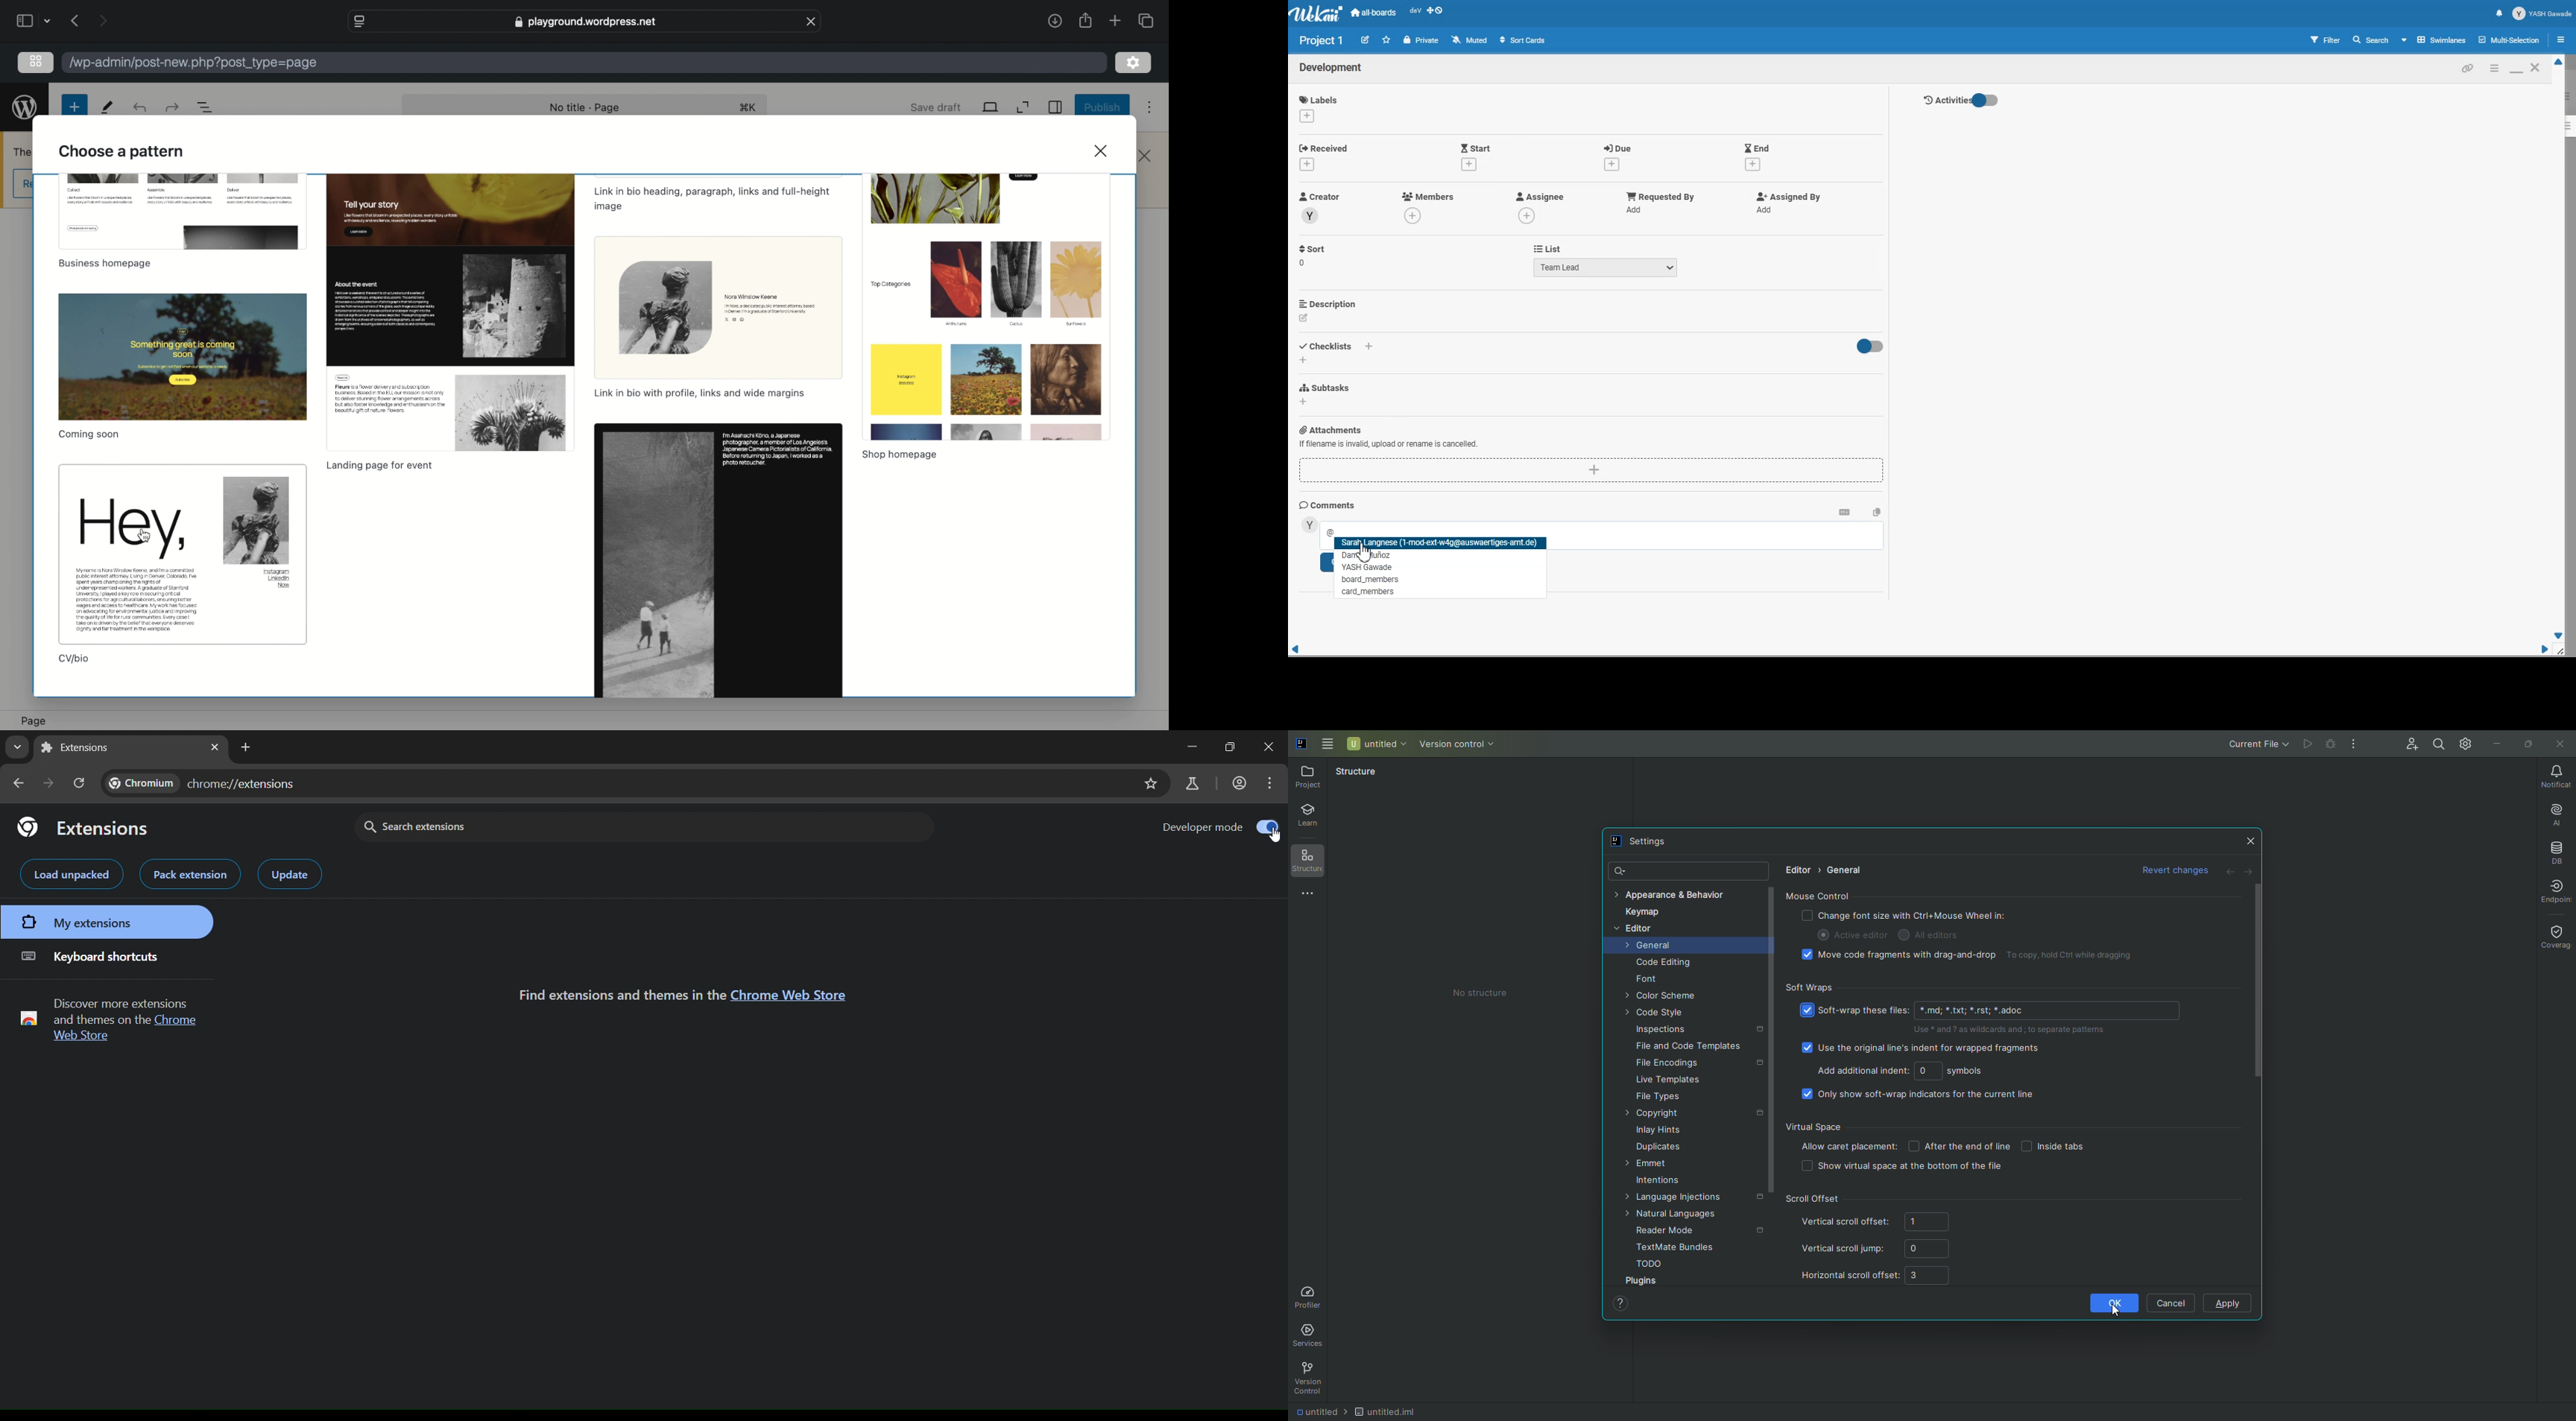 The height and width of the screenshot is (1428, 2576). I want to click on Profiler, so click(1310, 1296).